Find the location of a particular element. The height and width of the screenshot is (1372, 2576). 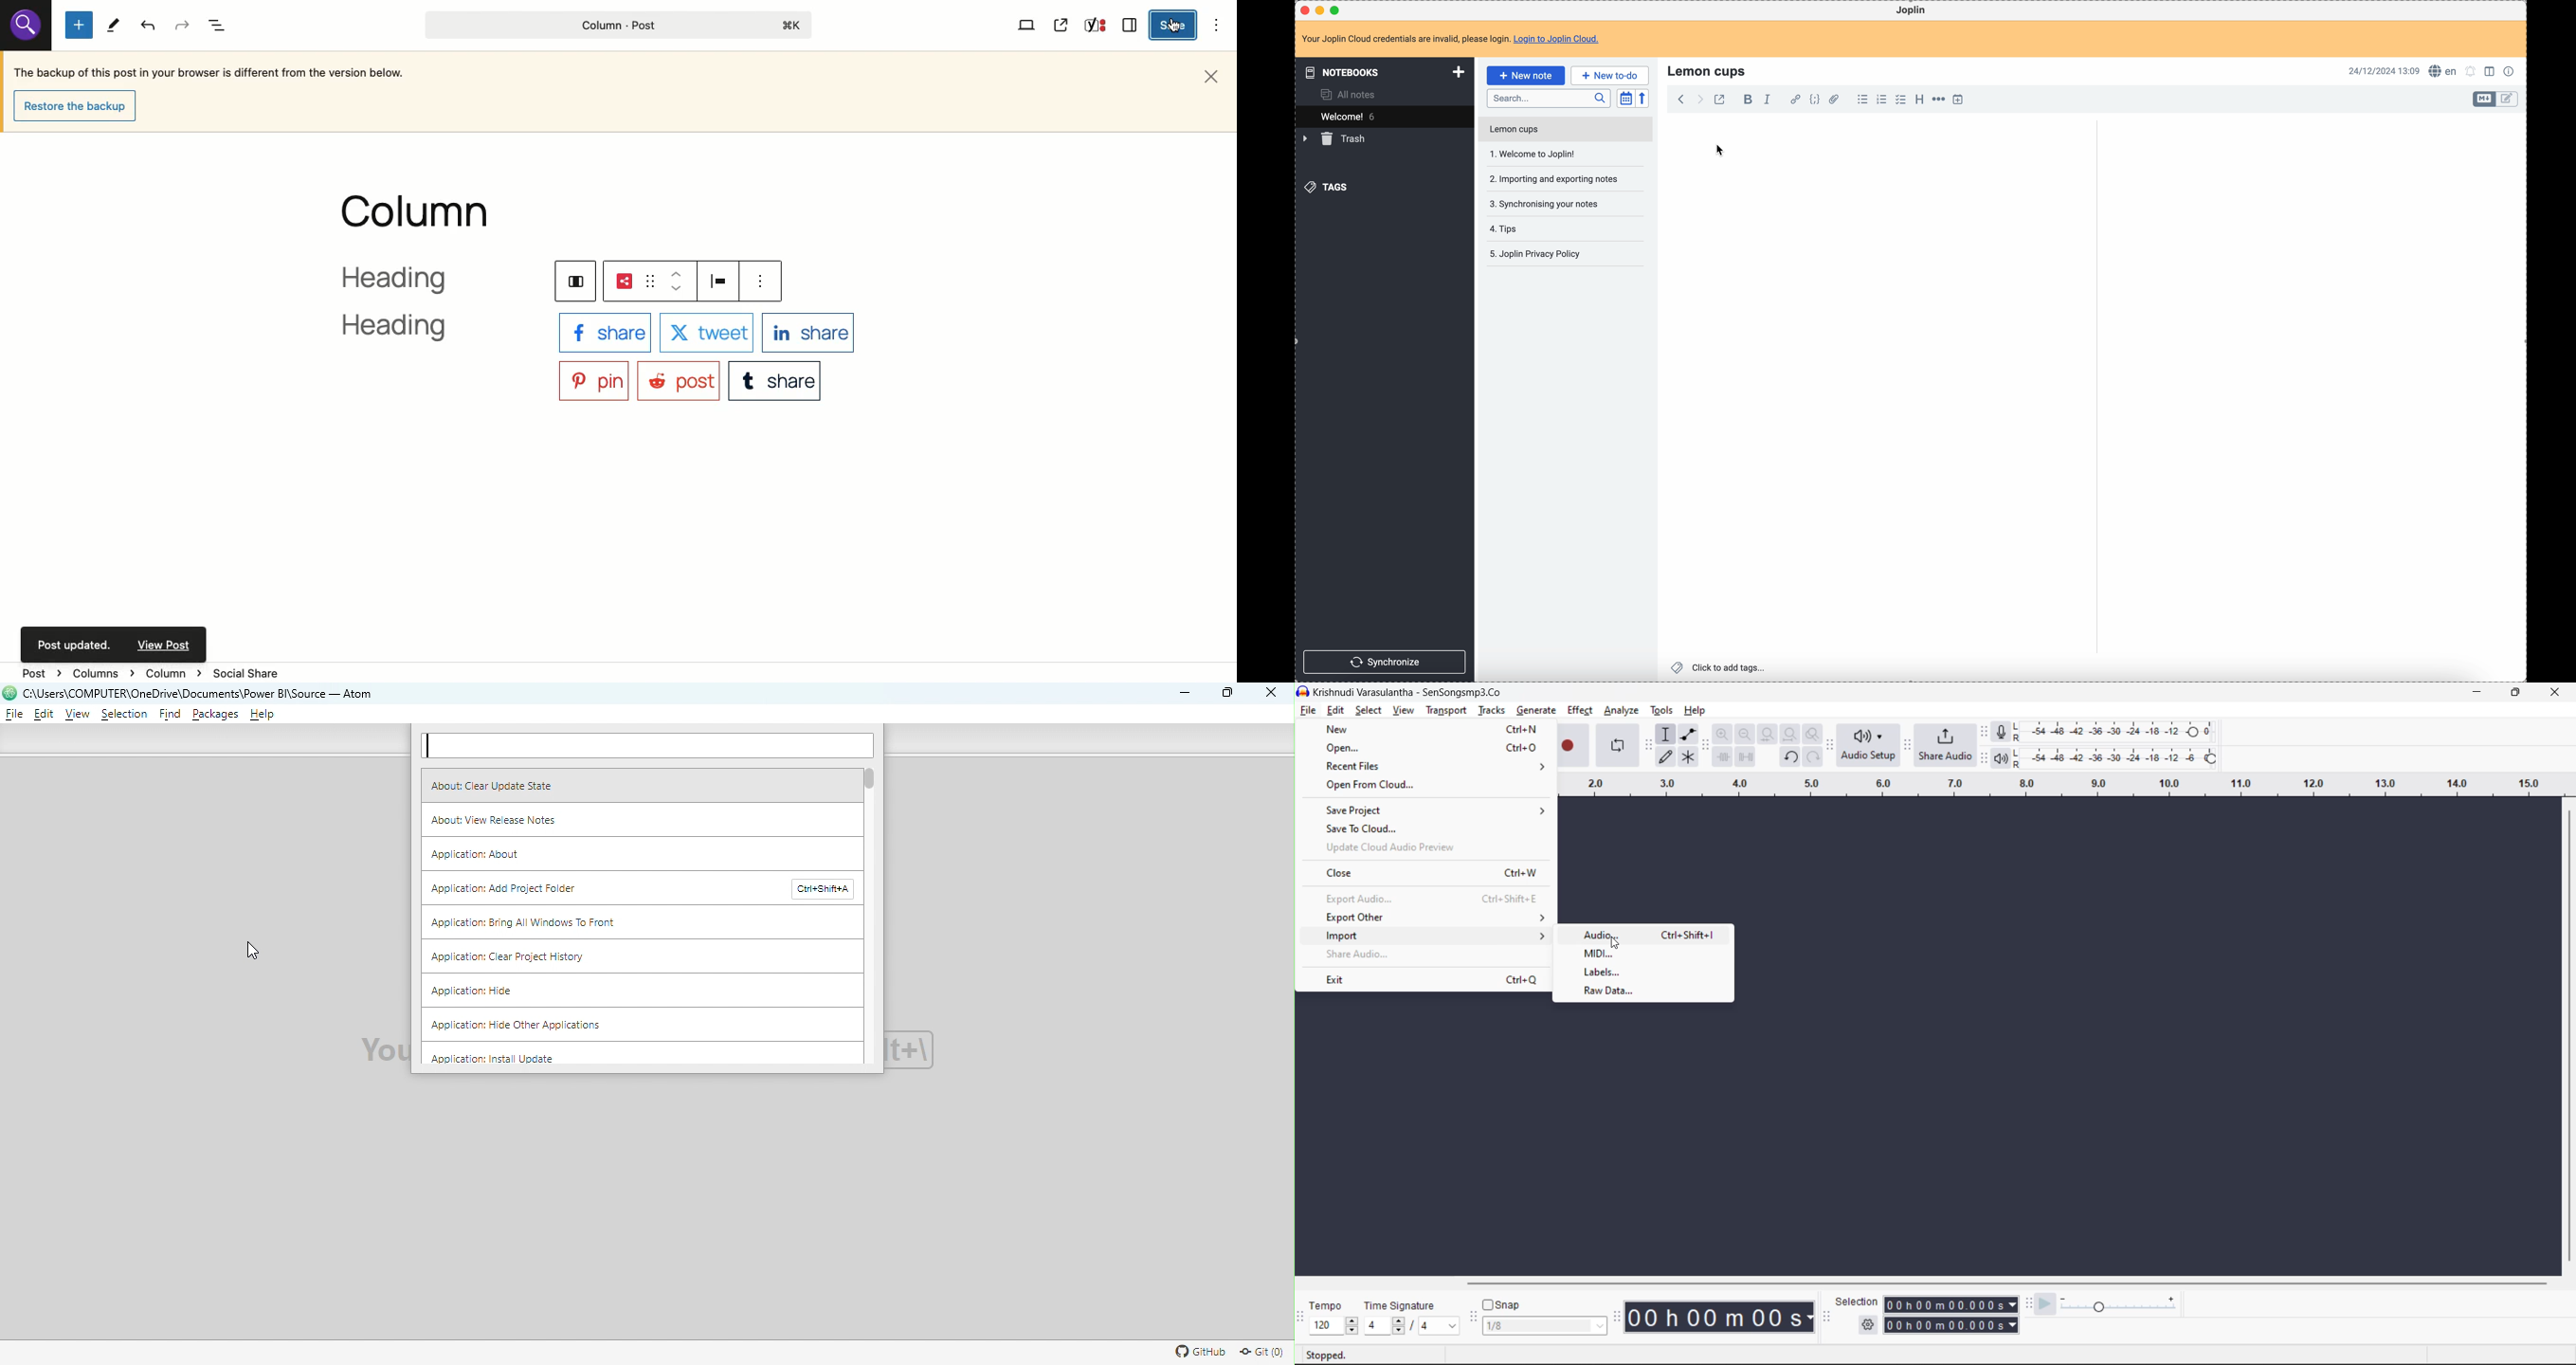

Cursor is located at coordinates (1618, 945).